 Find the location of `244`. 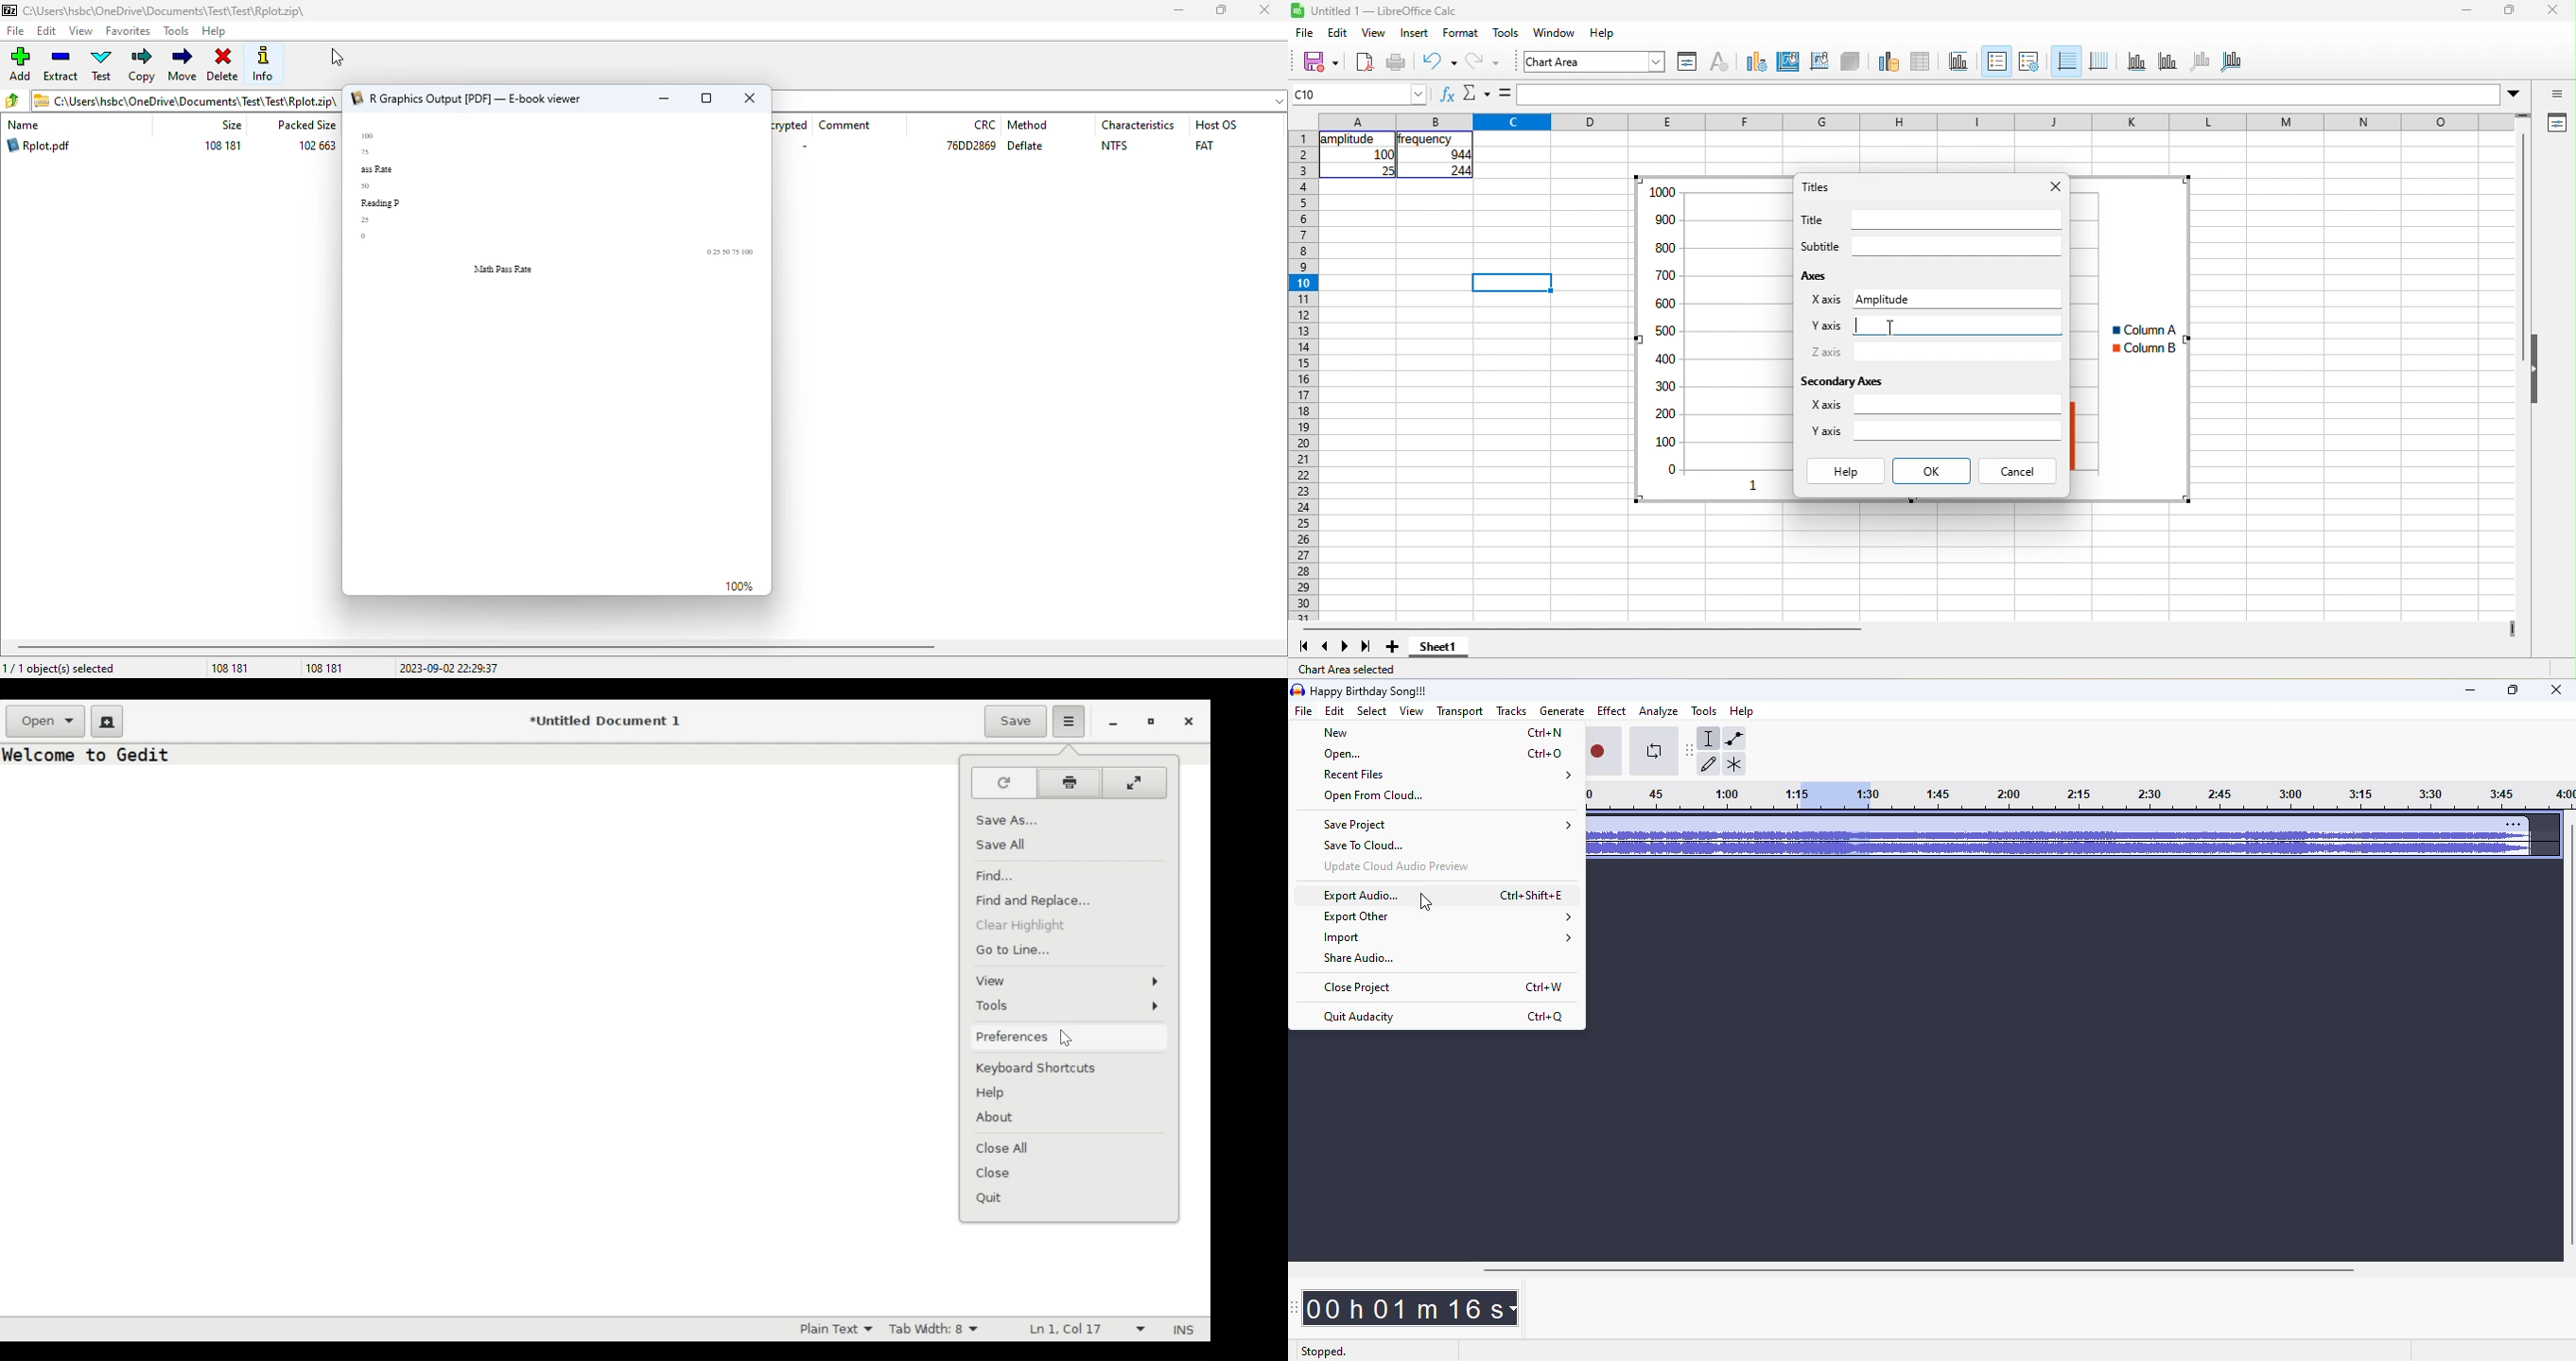

244 is located at coordinates (1461, 171).